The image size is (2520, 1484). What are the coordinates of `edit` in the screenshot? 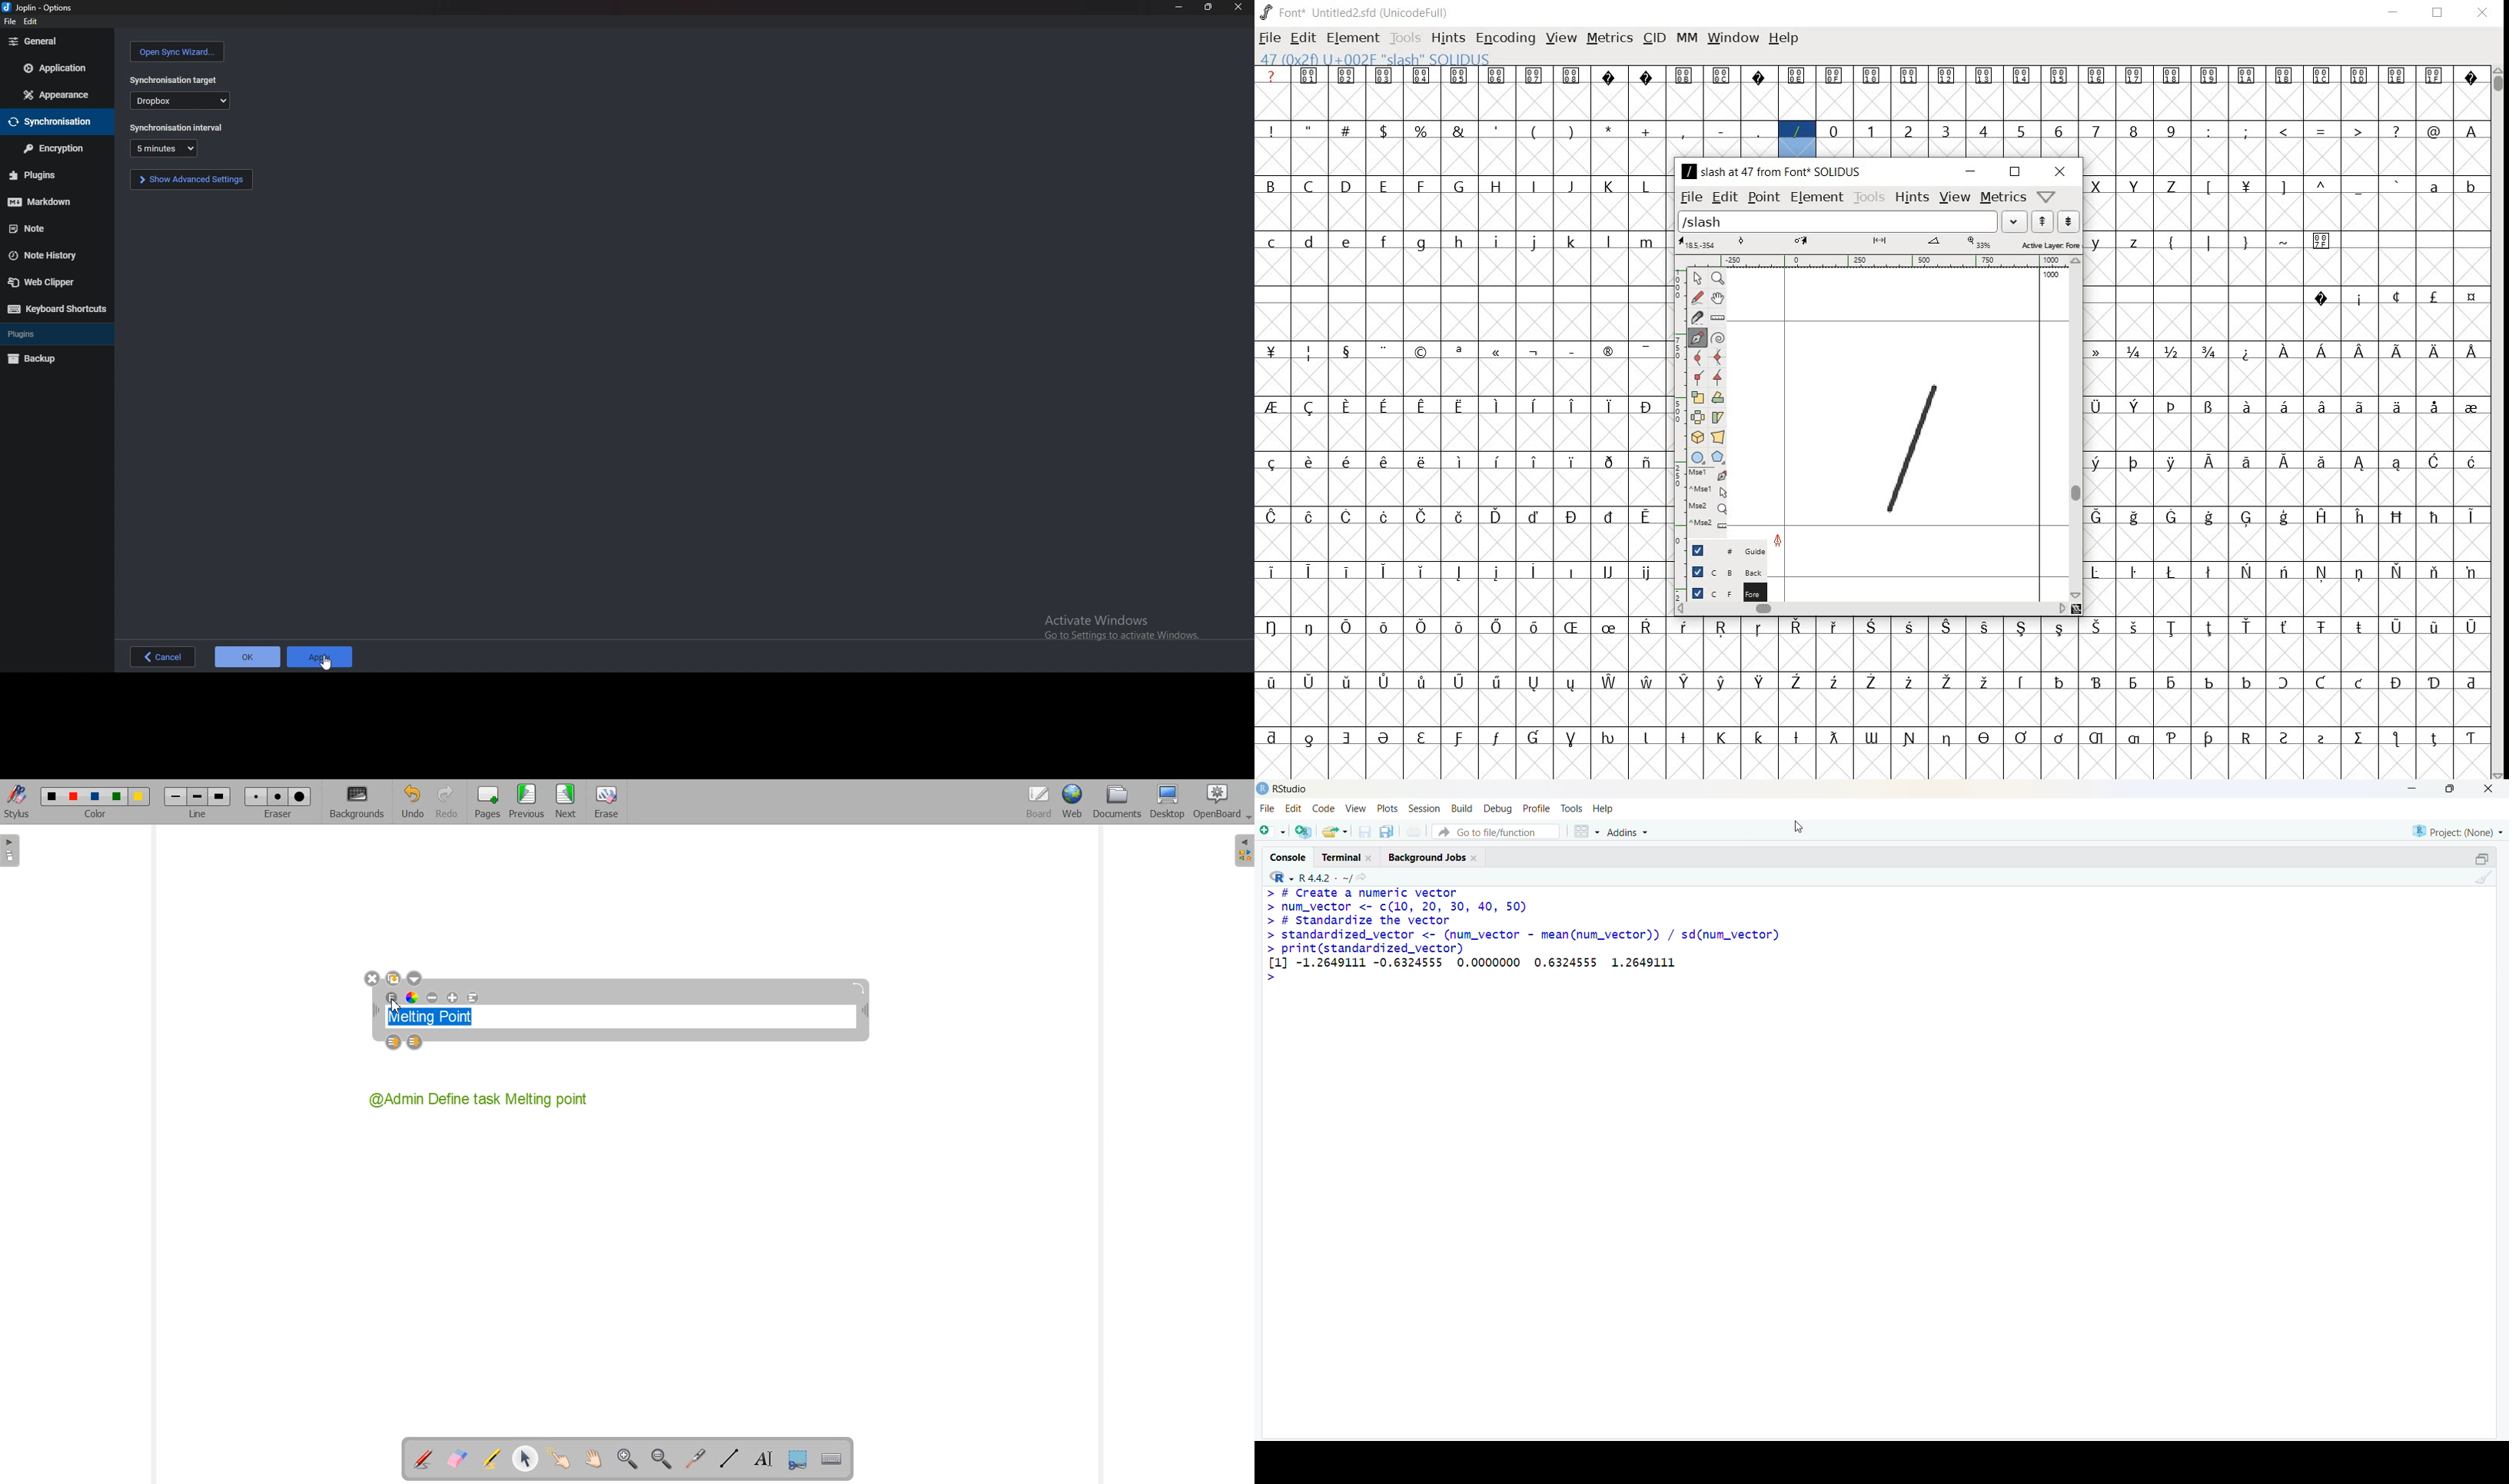 It's located at (1294, 808).